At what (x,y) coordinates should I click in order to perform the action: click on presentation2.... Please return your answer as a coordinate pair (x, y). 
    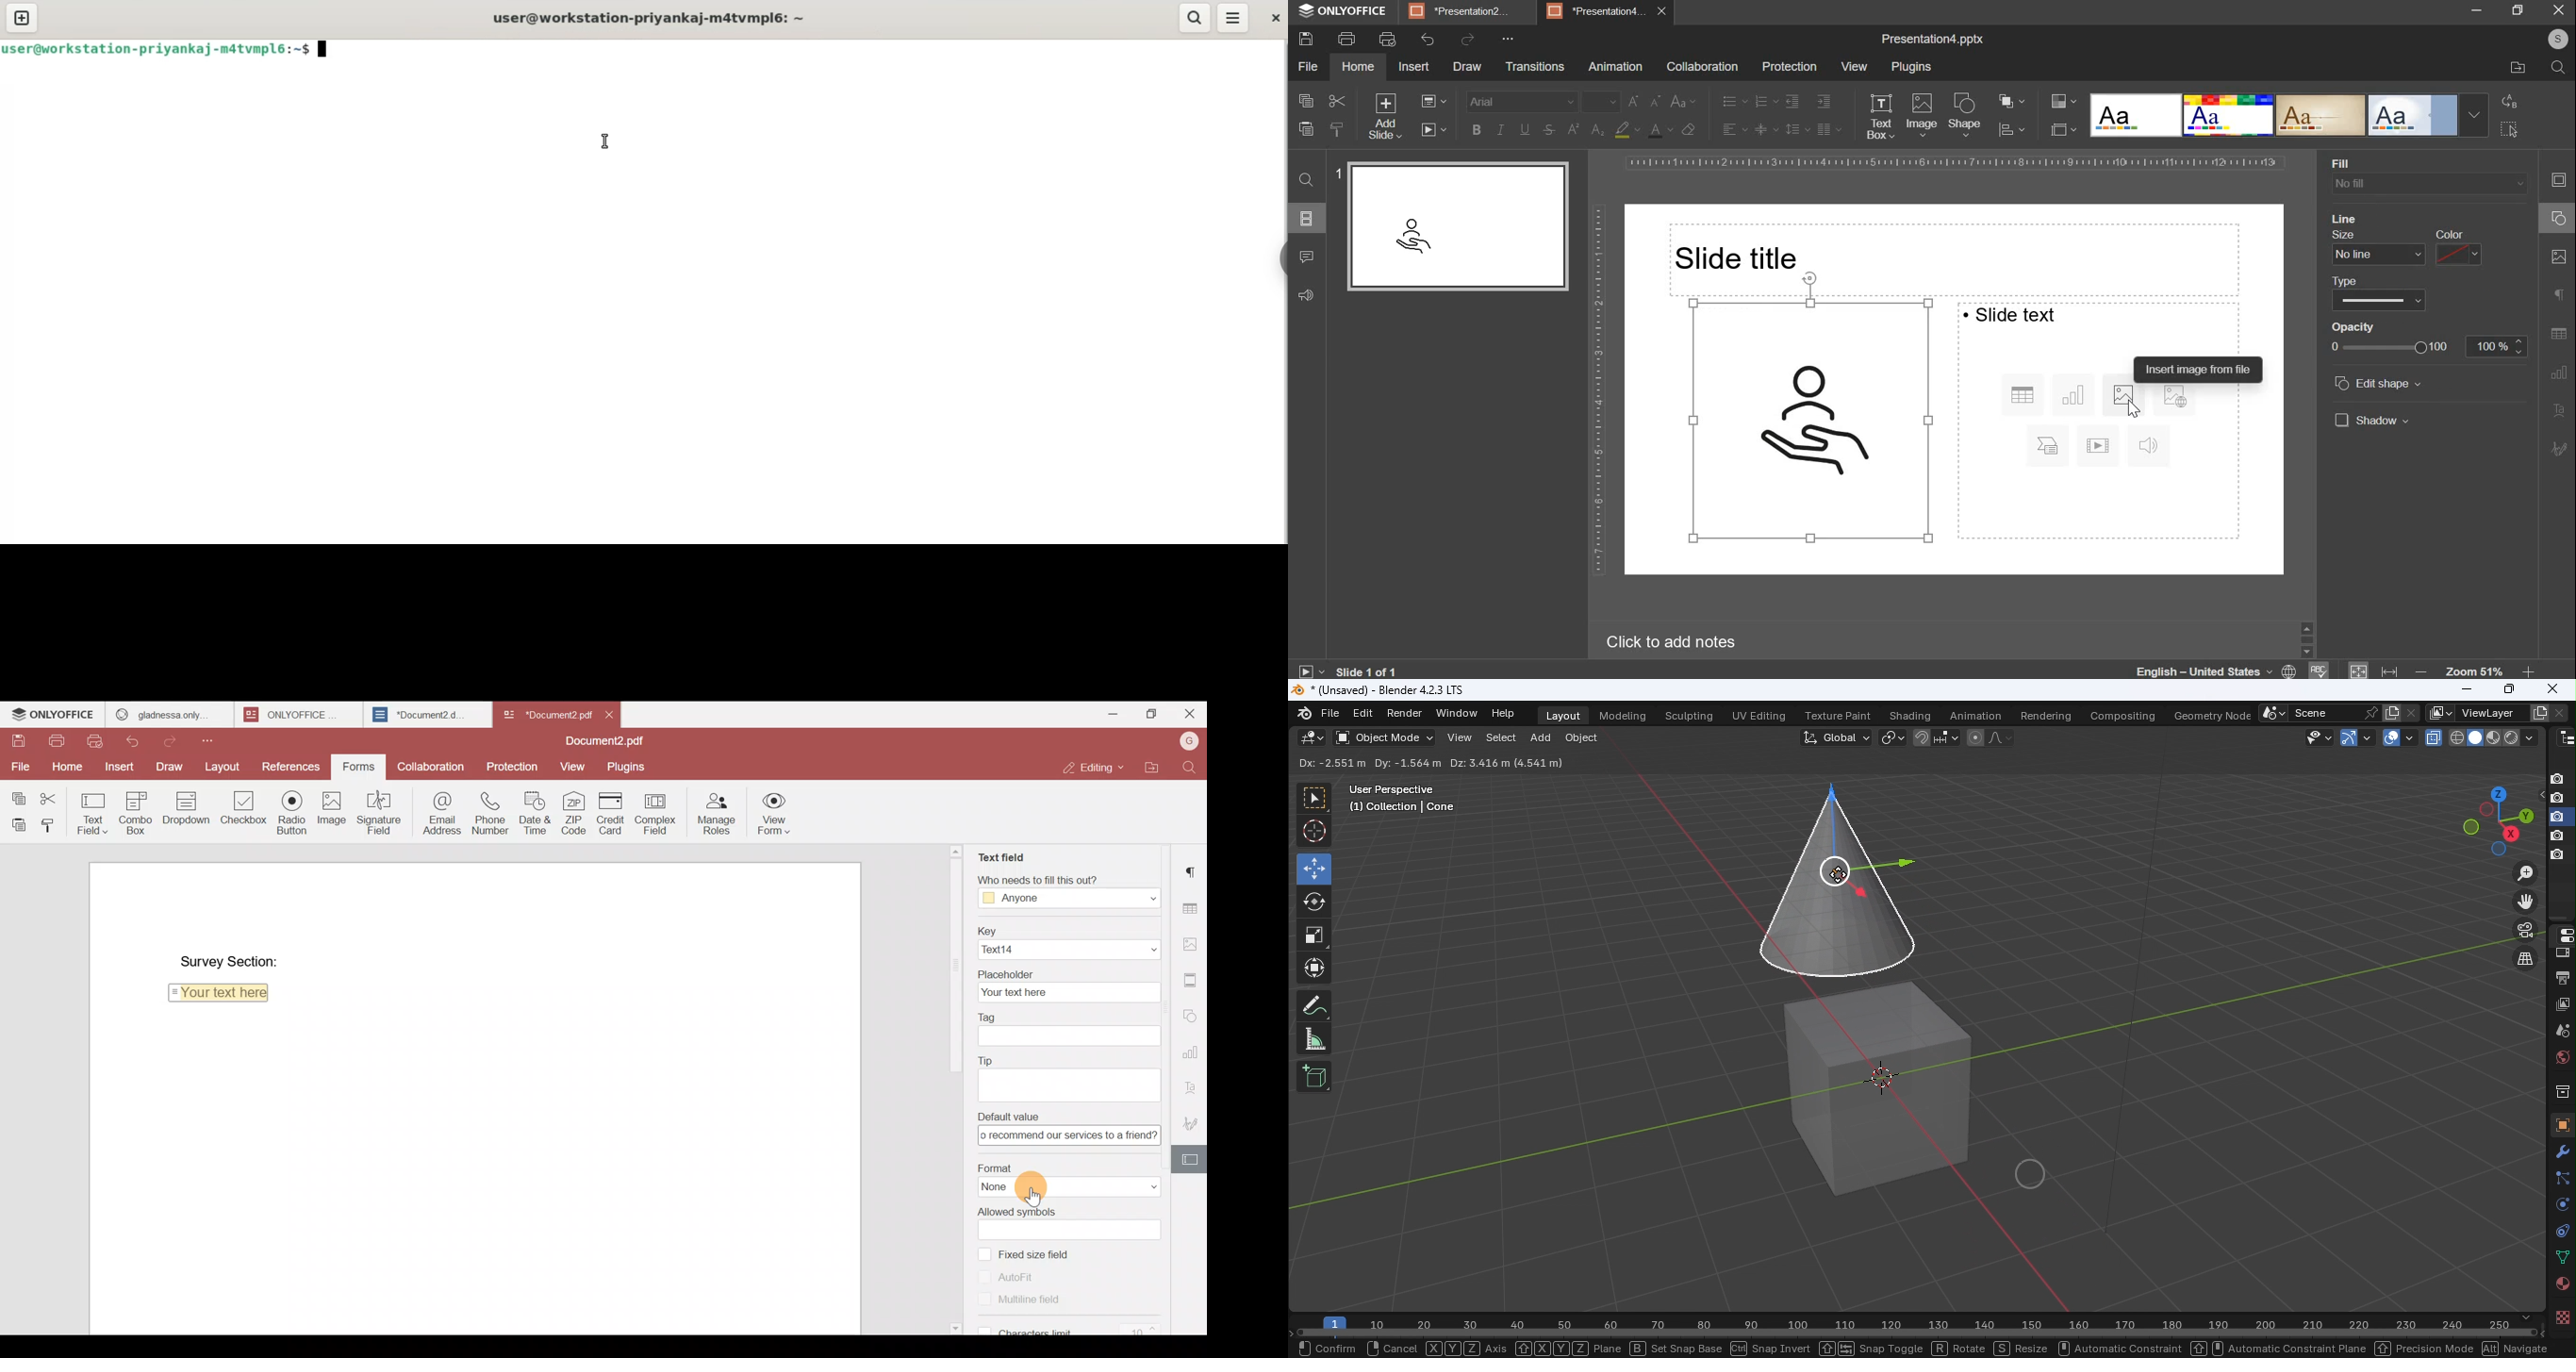
    Looking at the image, I should click on (1460, 11).